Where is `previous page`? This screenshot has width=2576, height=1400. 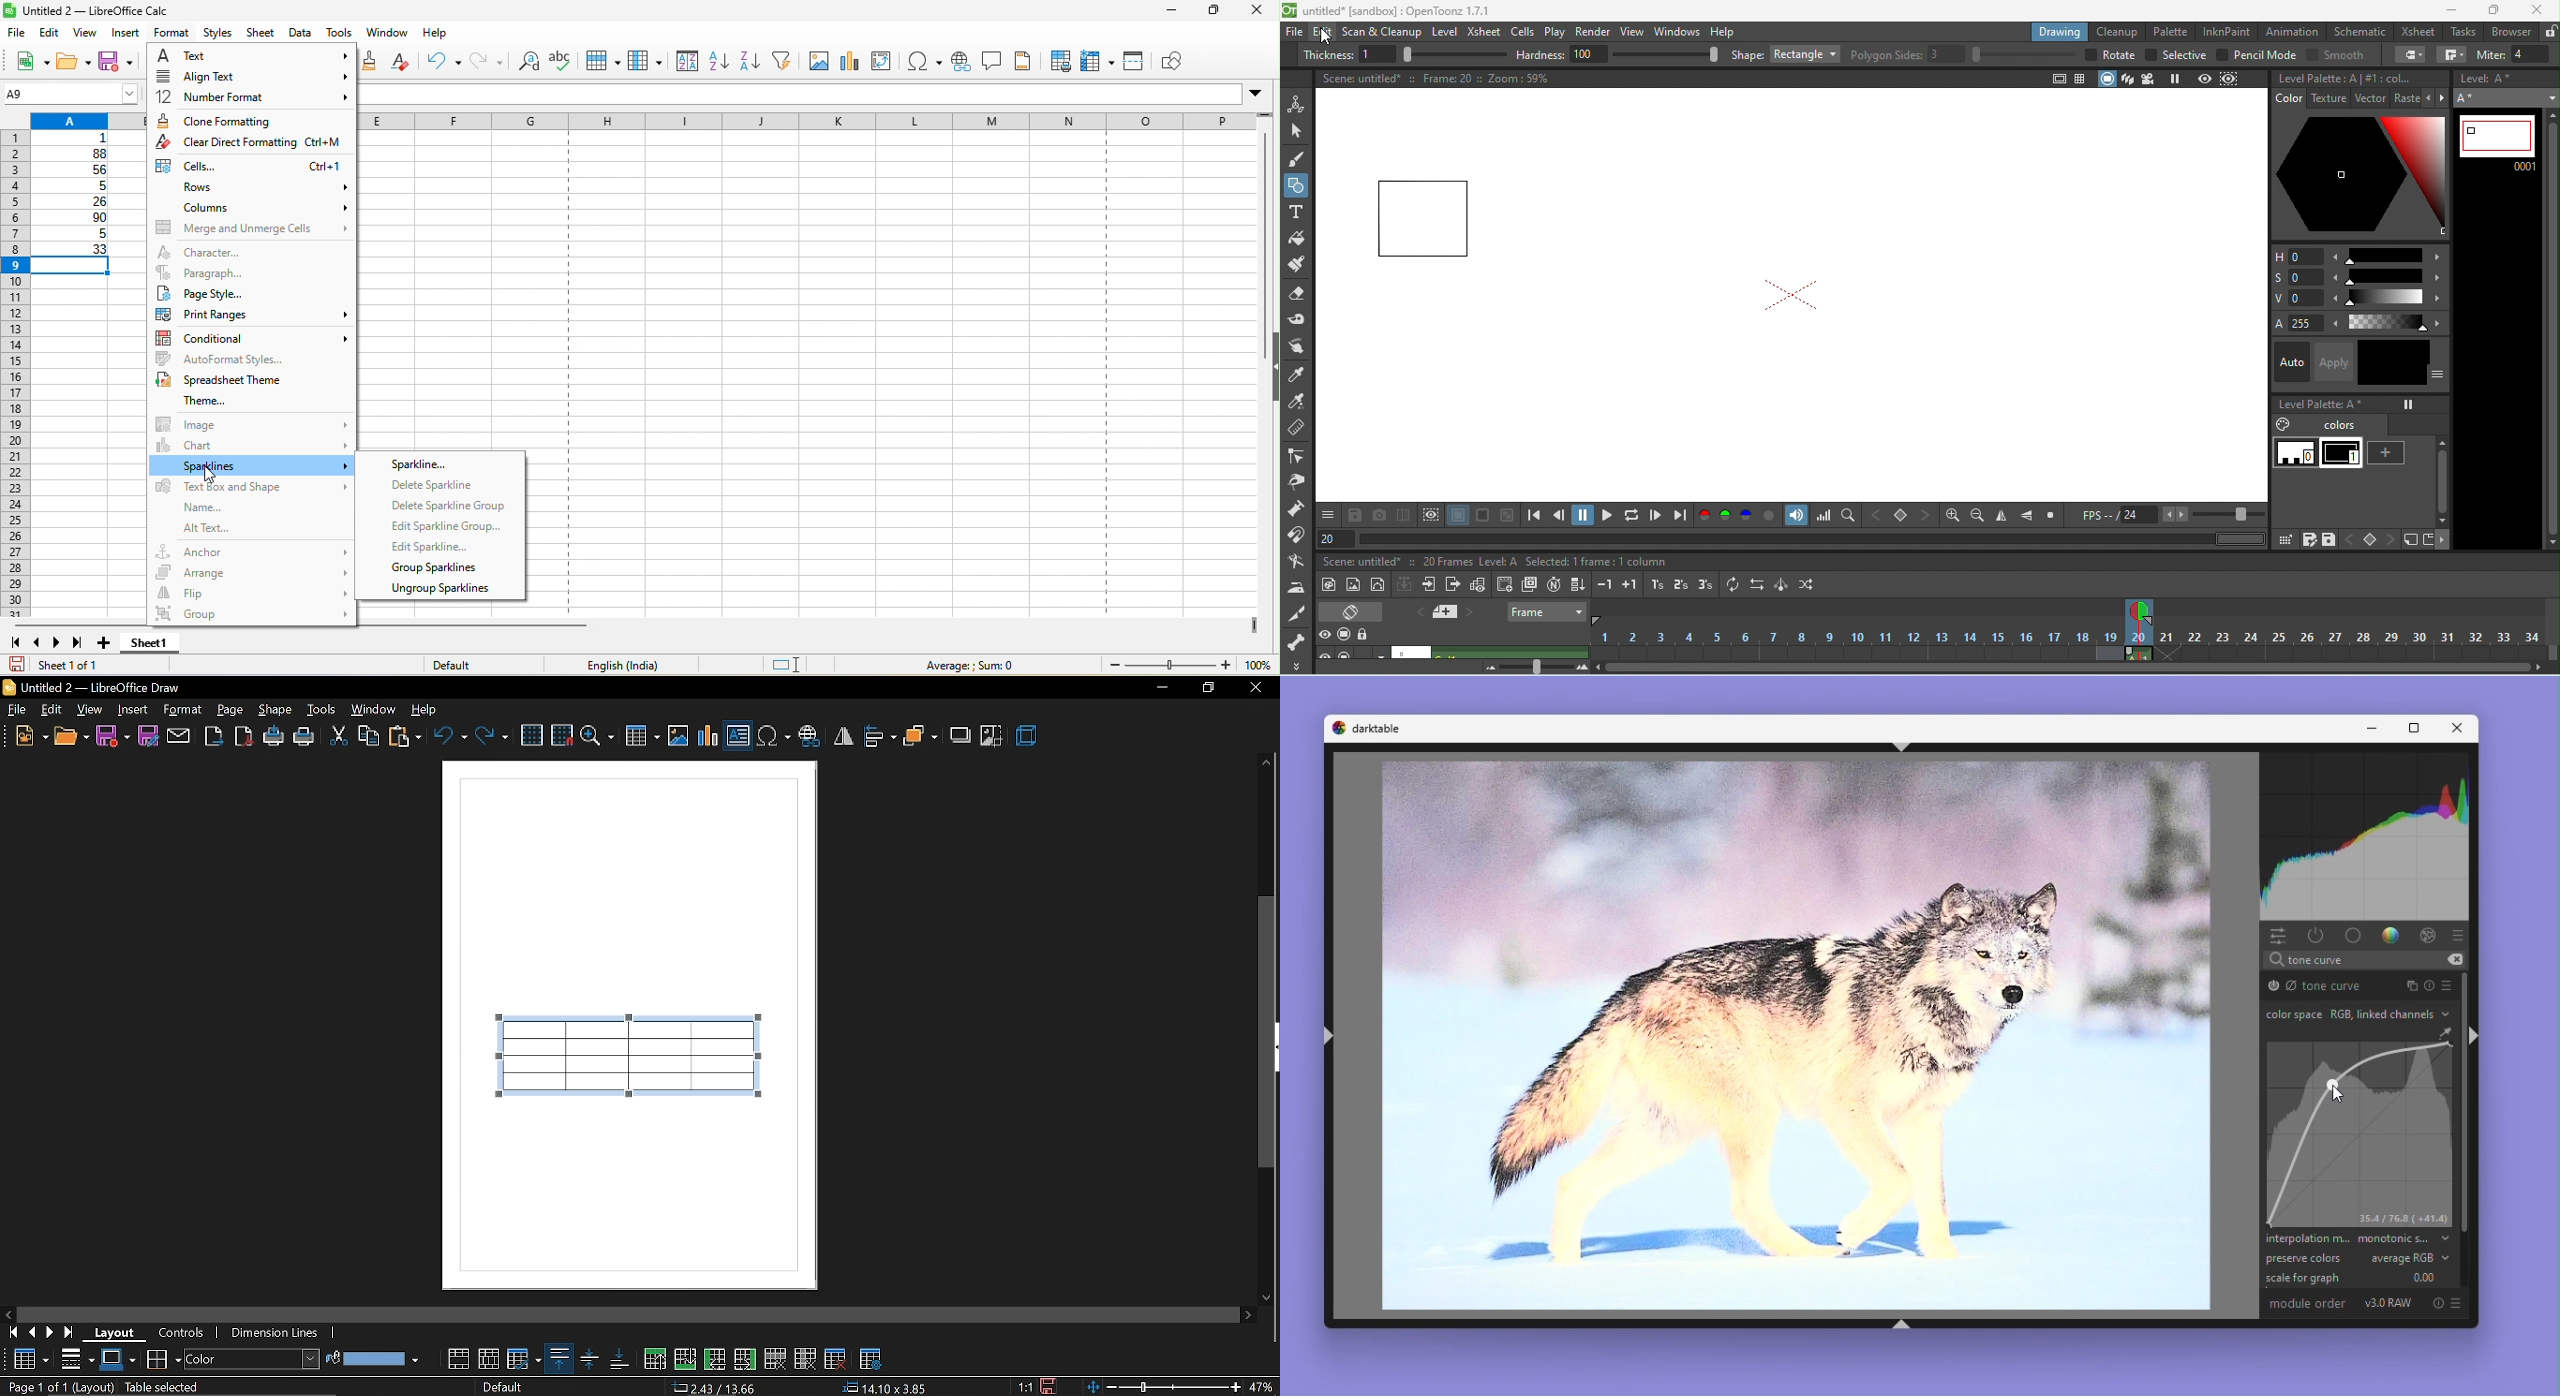
previous page is located at coordinates (32, 1333).